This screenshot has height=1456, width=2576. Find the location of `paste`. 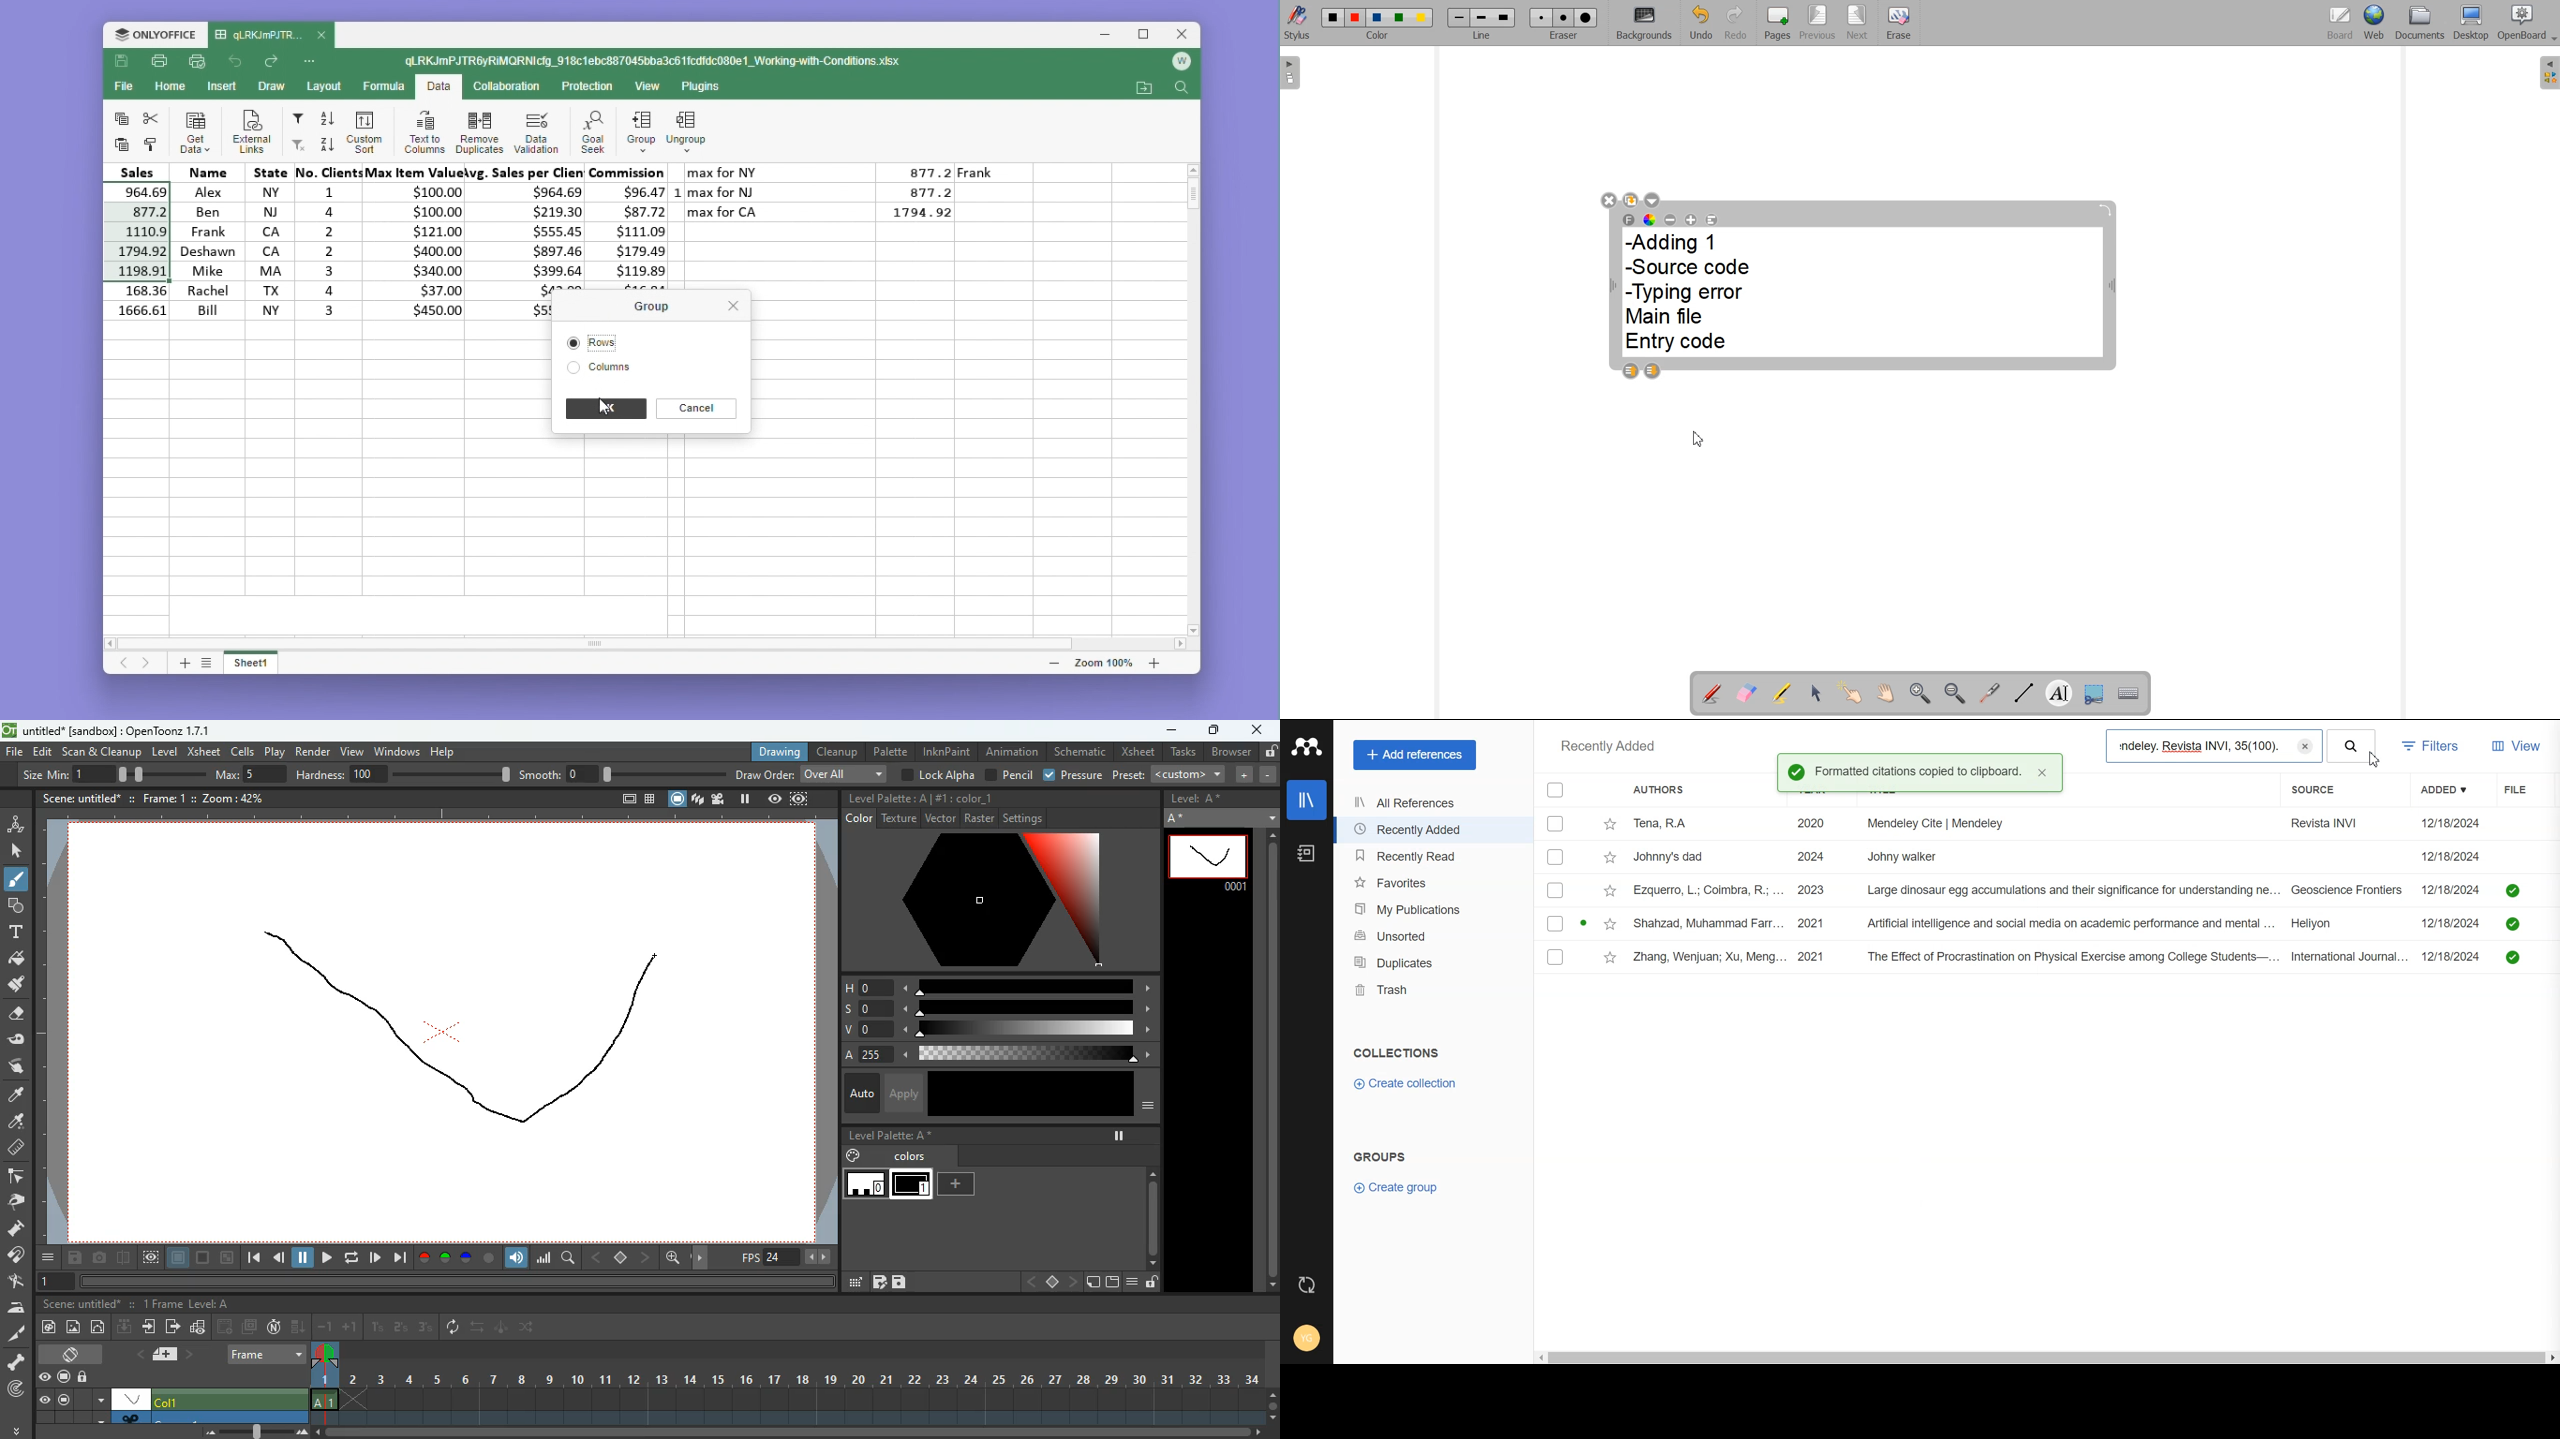

paste is located at coordinates (119, 144).